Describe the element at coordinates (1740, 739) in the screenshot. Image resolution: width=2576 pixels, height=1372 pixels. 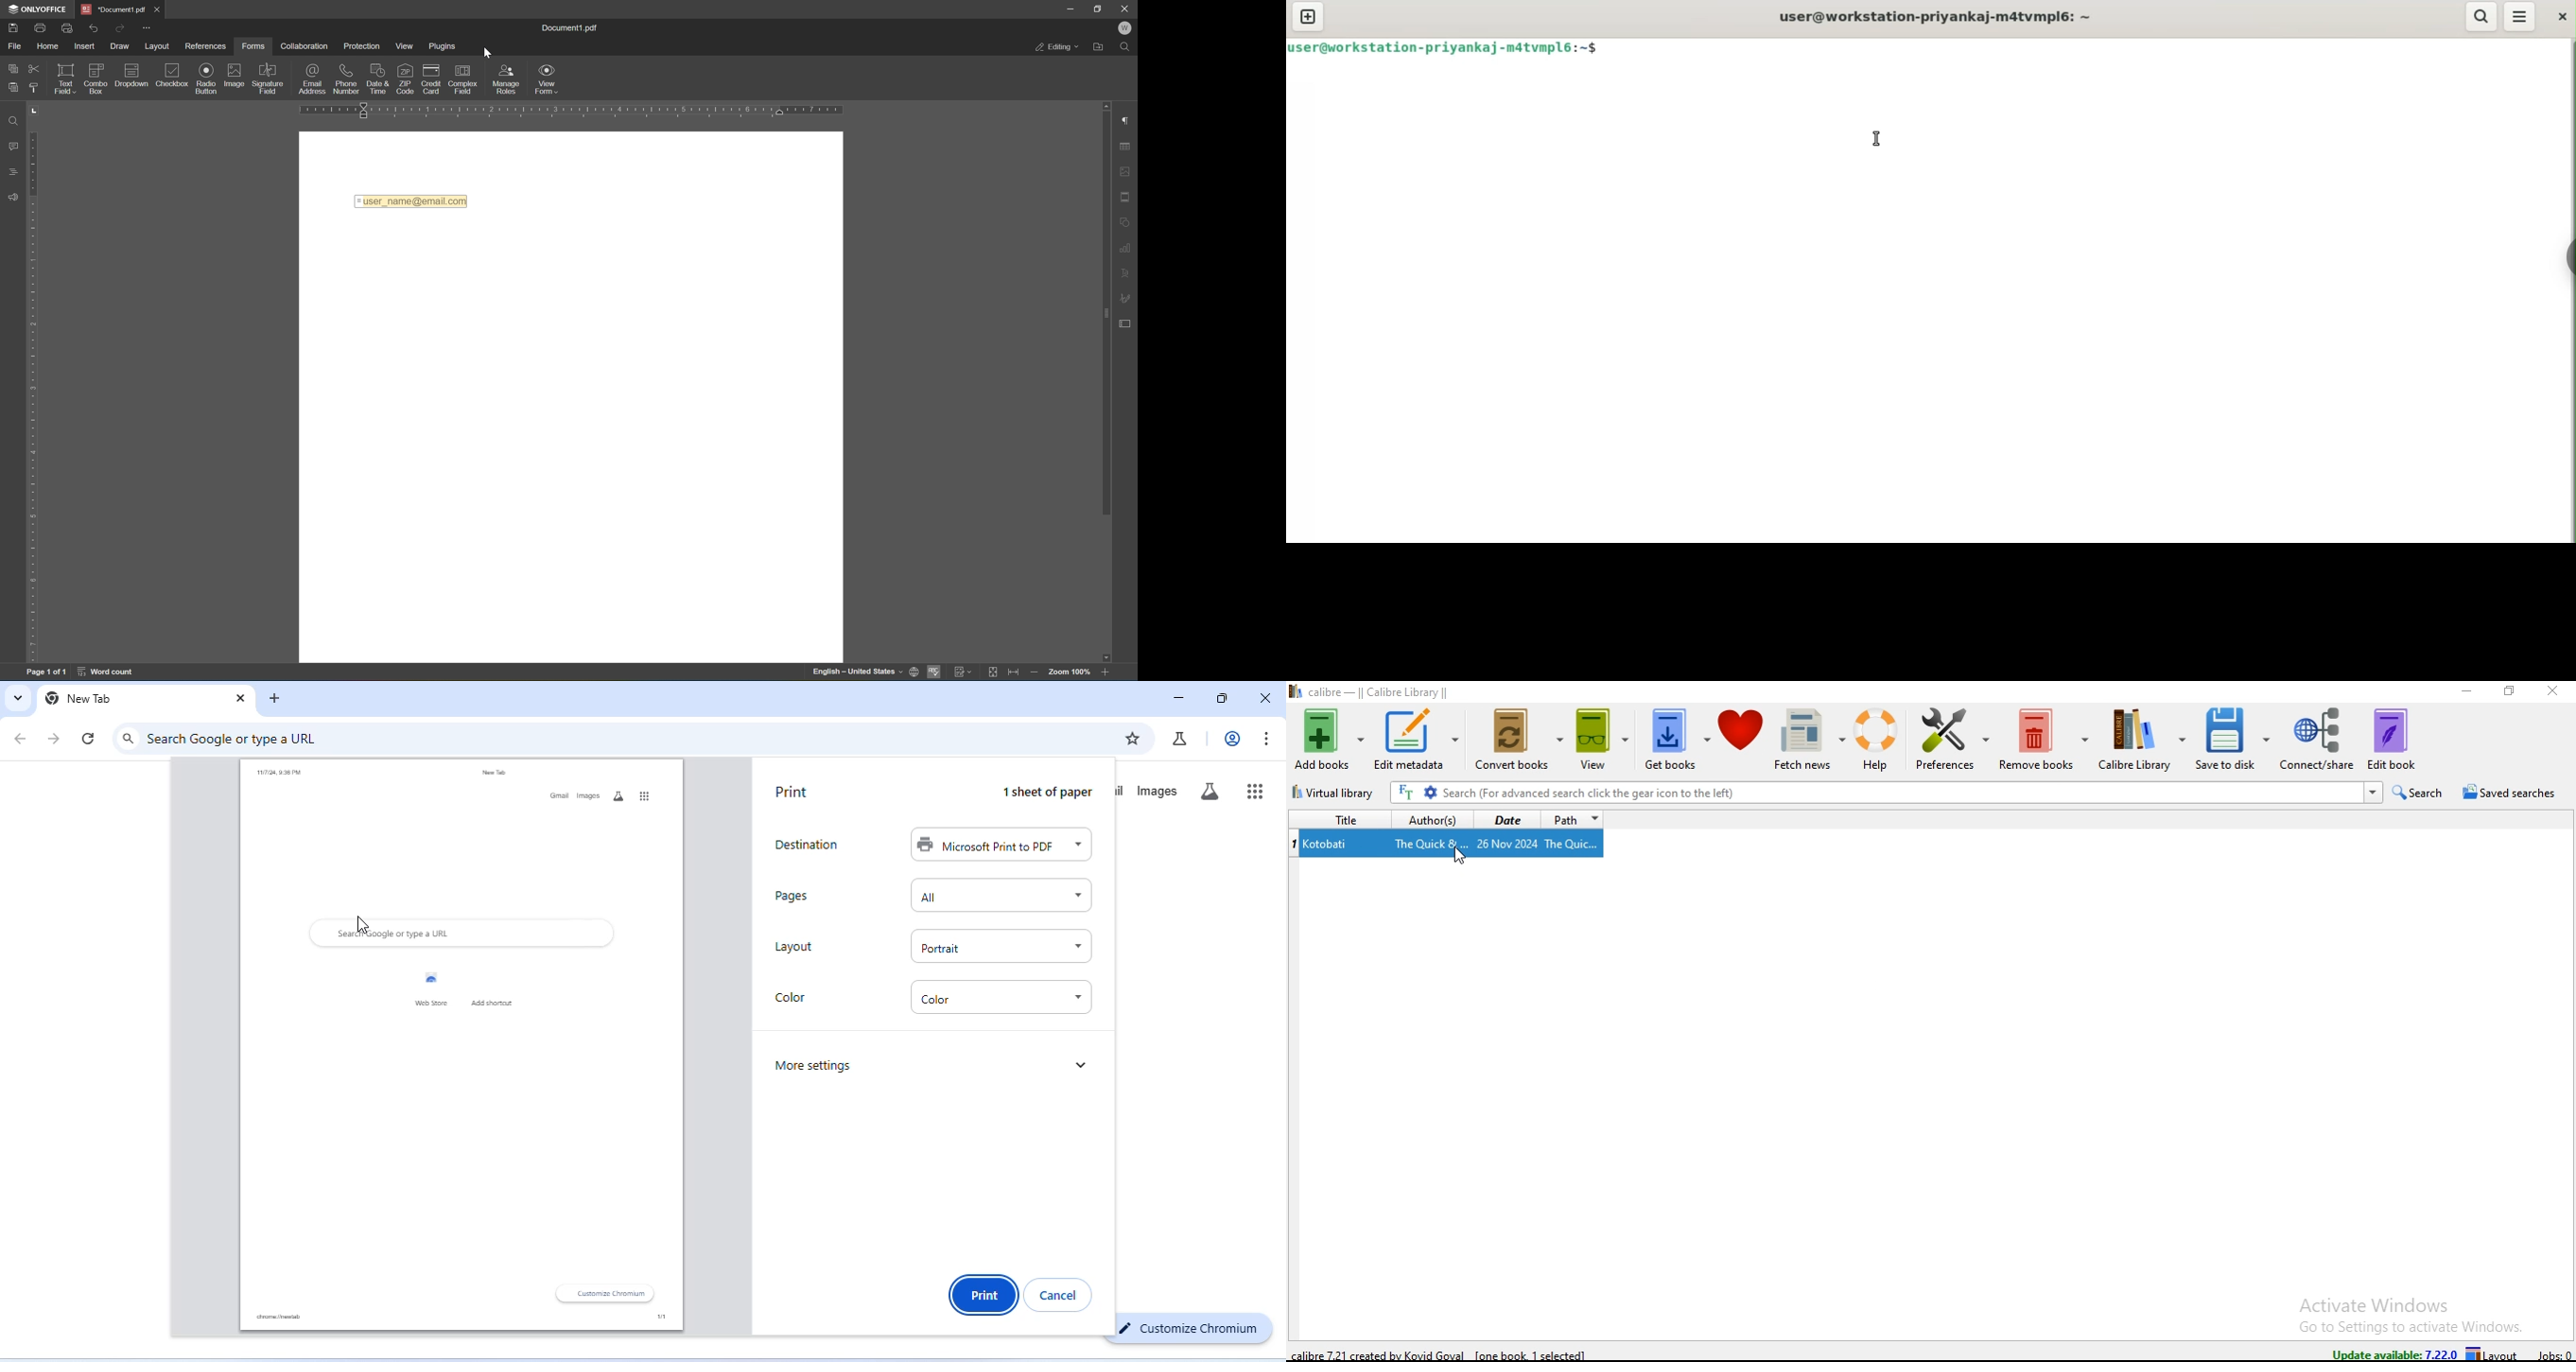
I see `donate to calibre` at that location.